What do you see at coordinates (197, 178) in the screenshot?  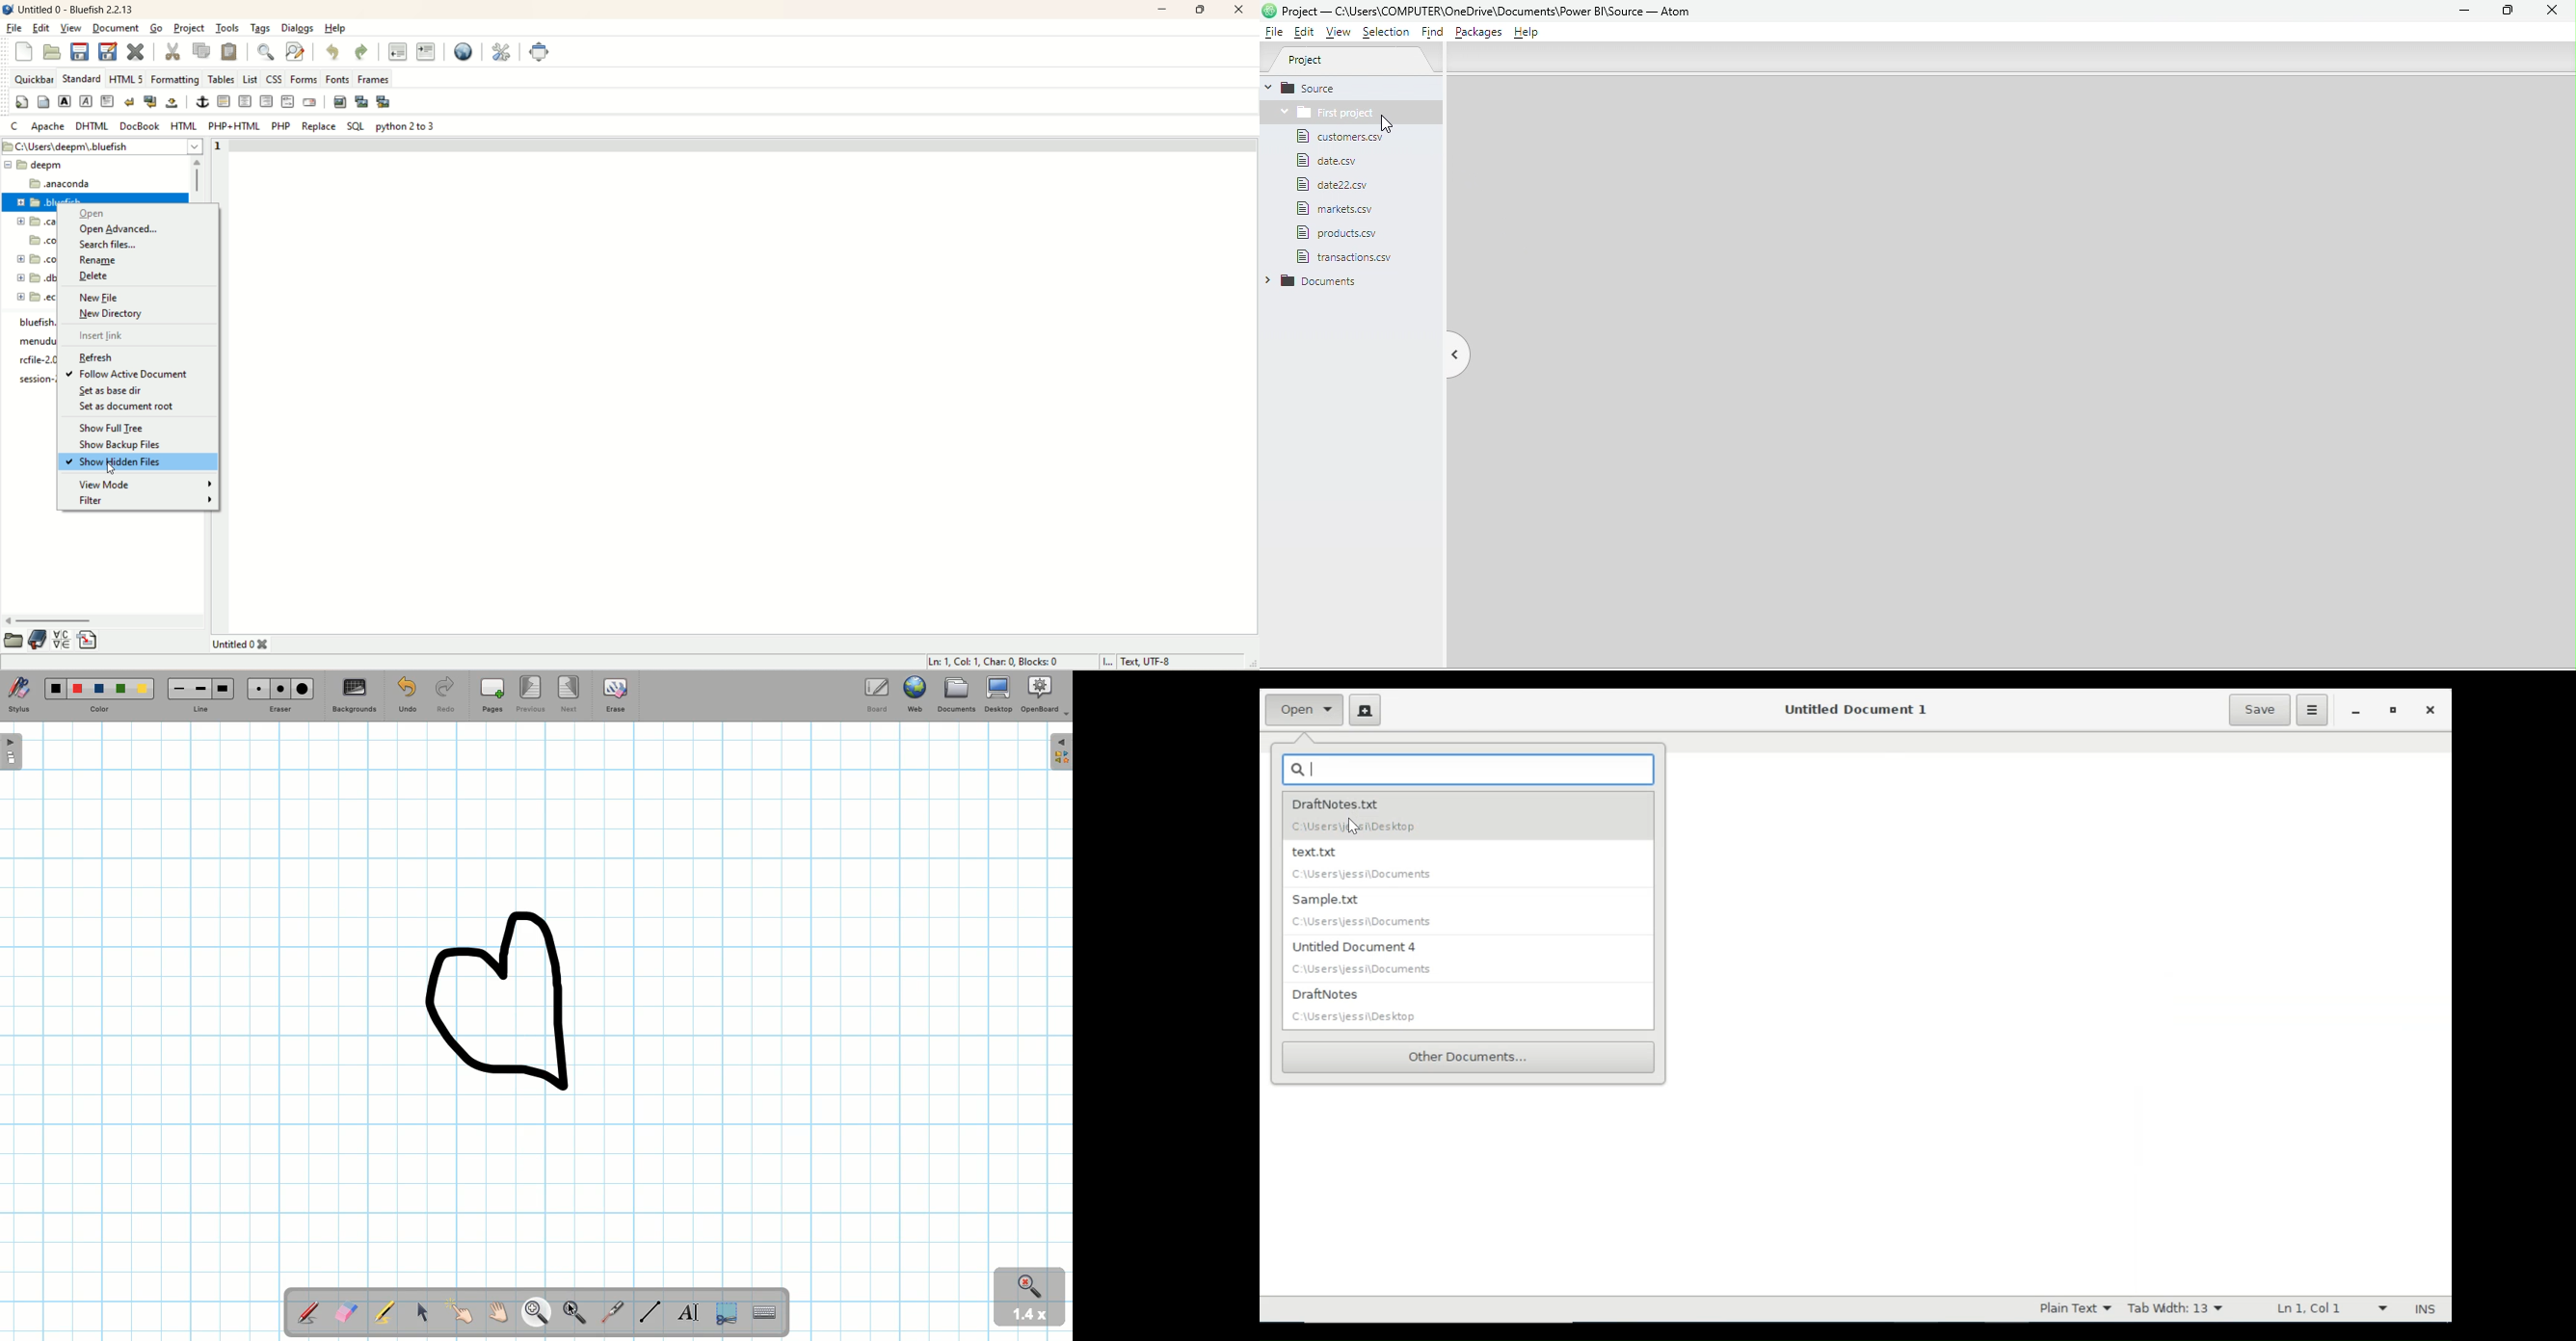 I see `vertical scroll bar` at bounding box center [197, 178].